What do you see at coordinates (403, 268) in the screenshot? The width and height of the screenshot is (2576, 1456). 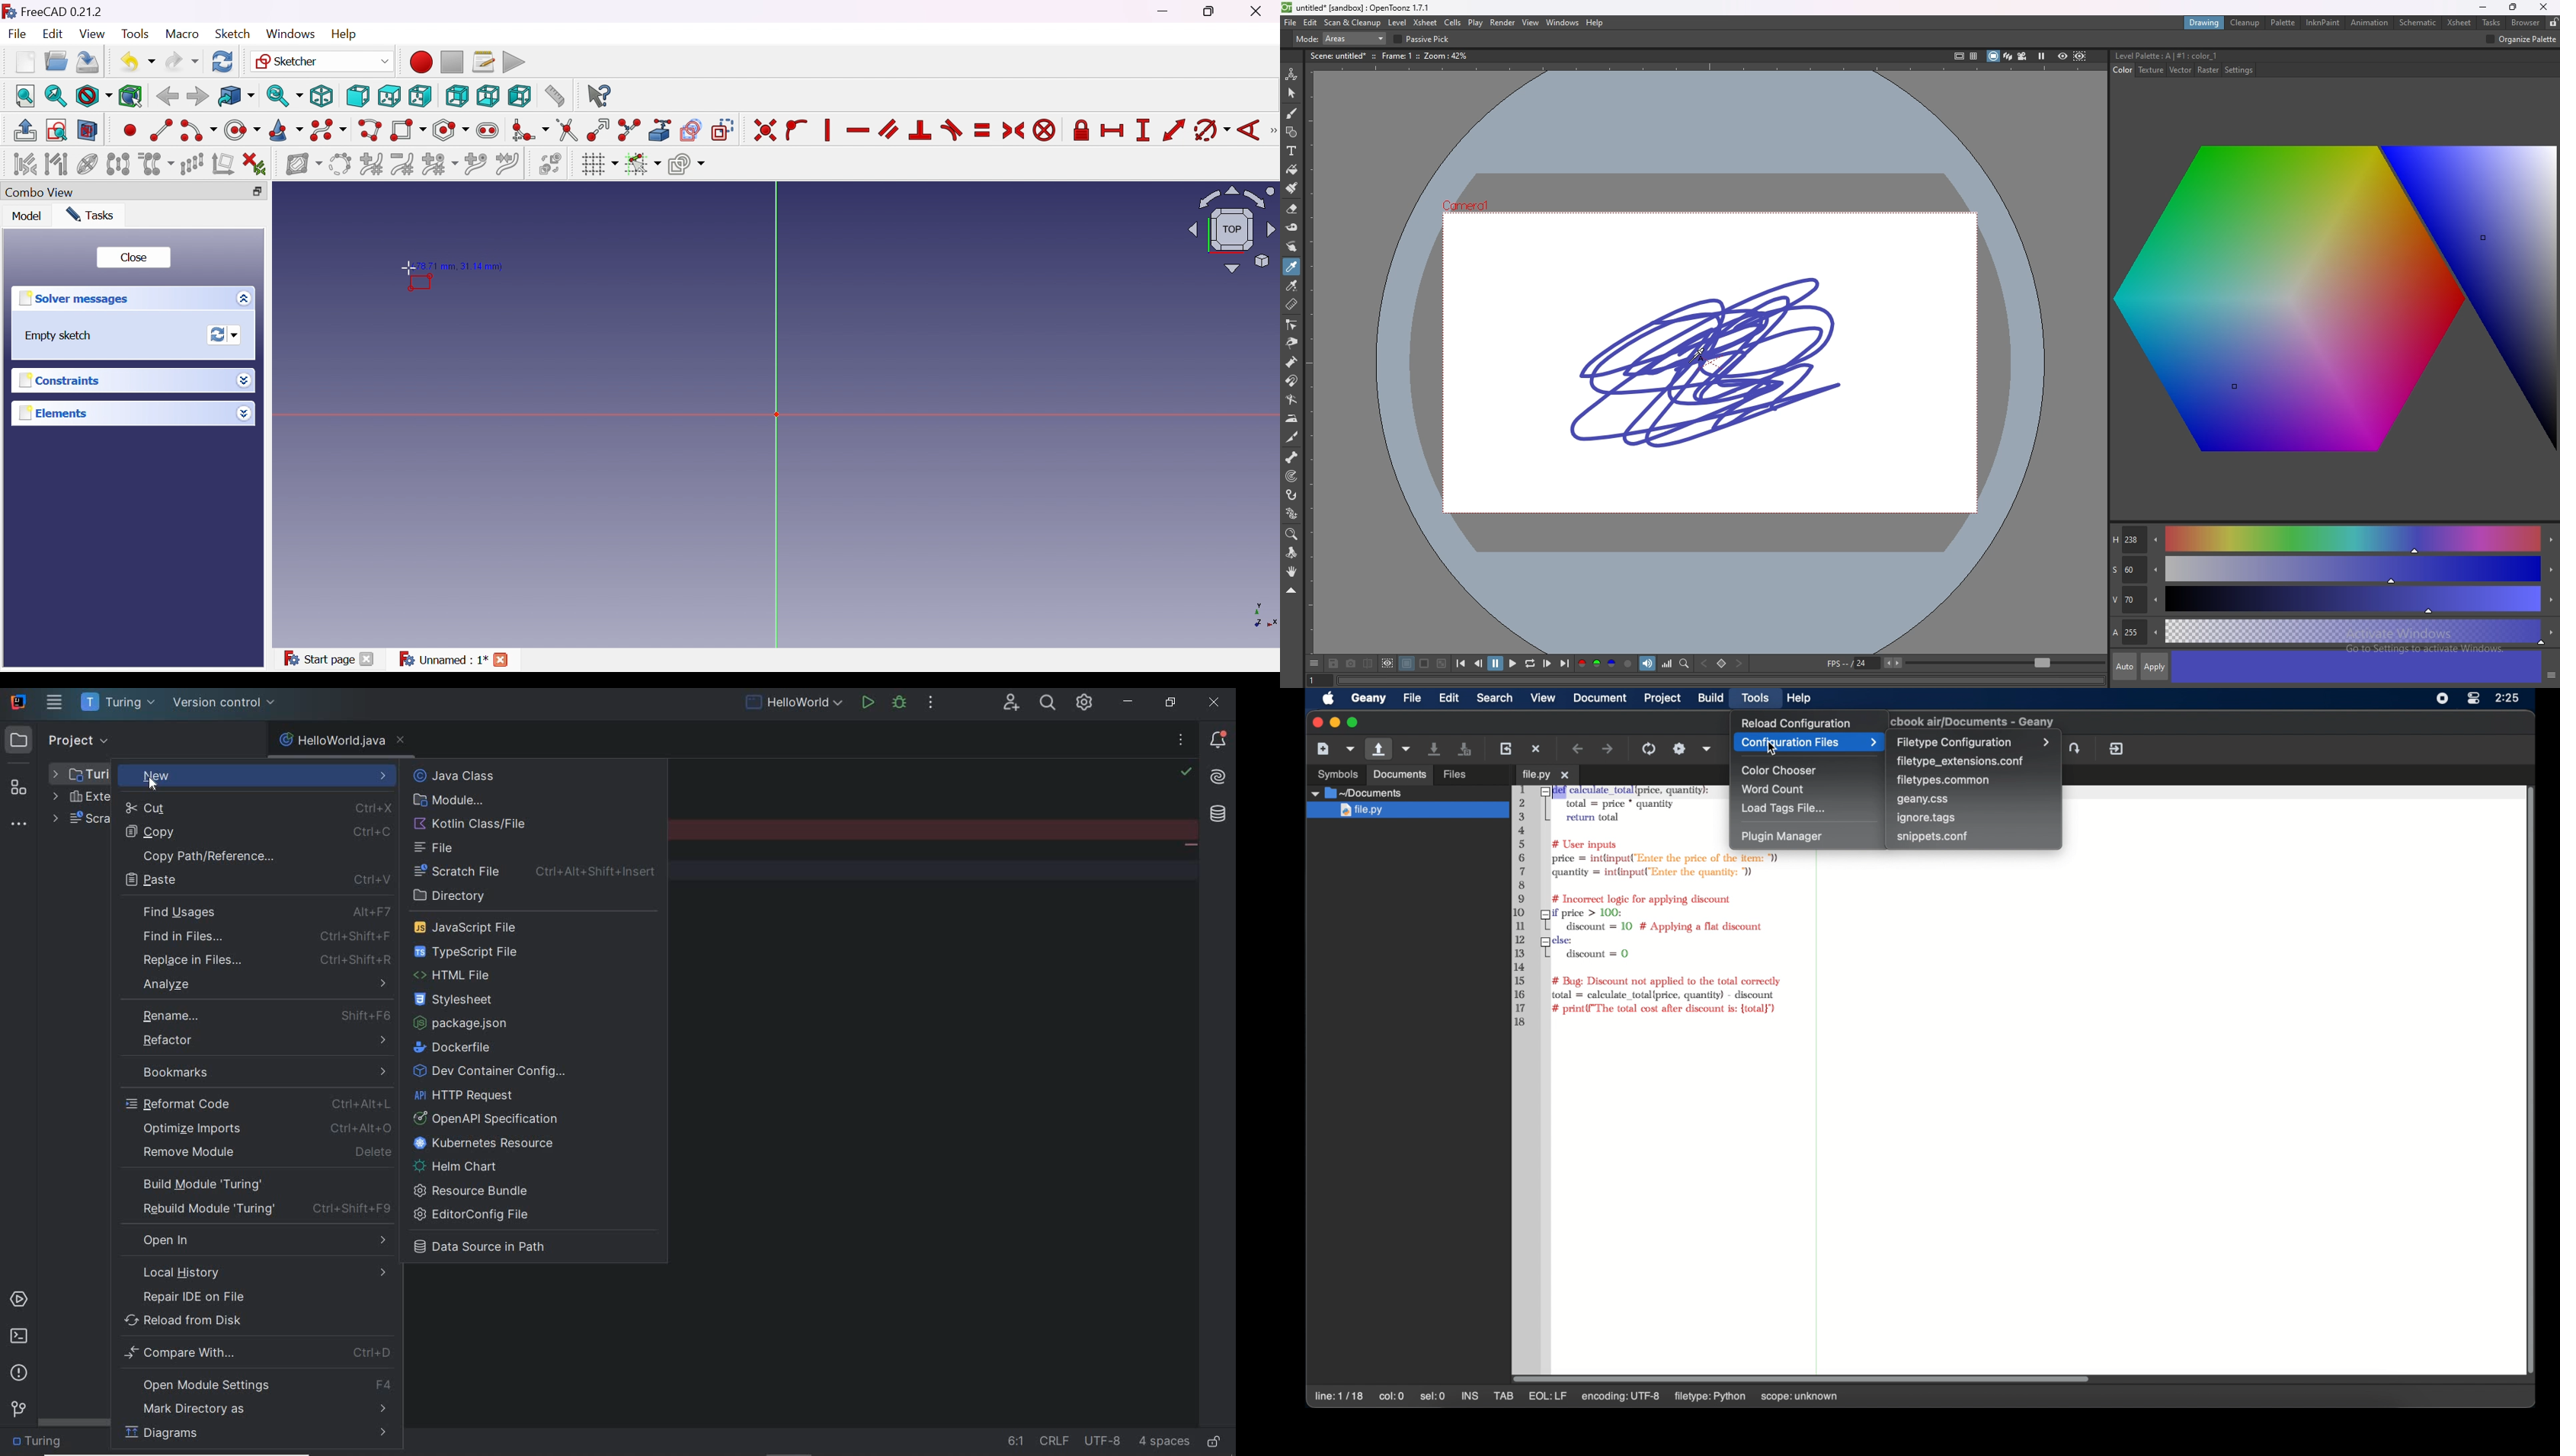 I see `Cursor` at bounding box center [403, 268].